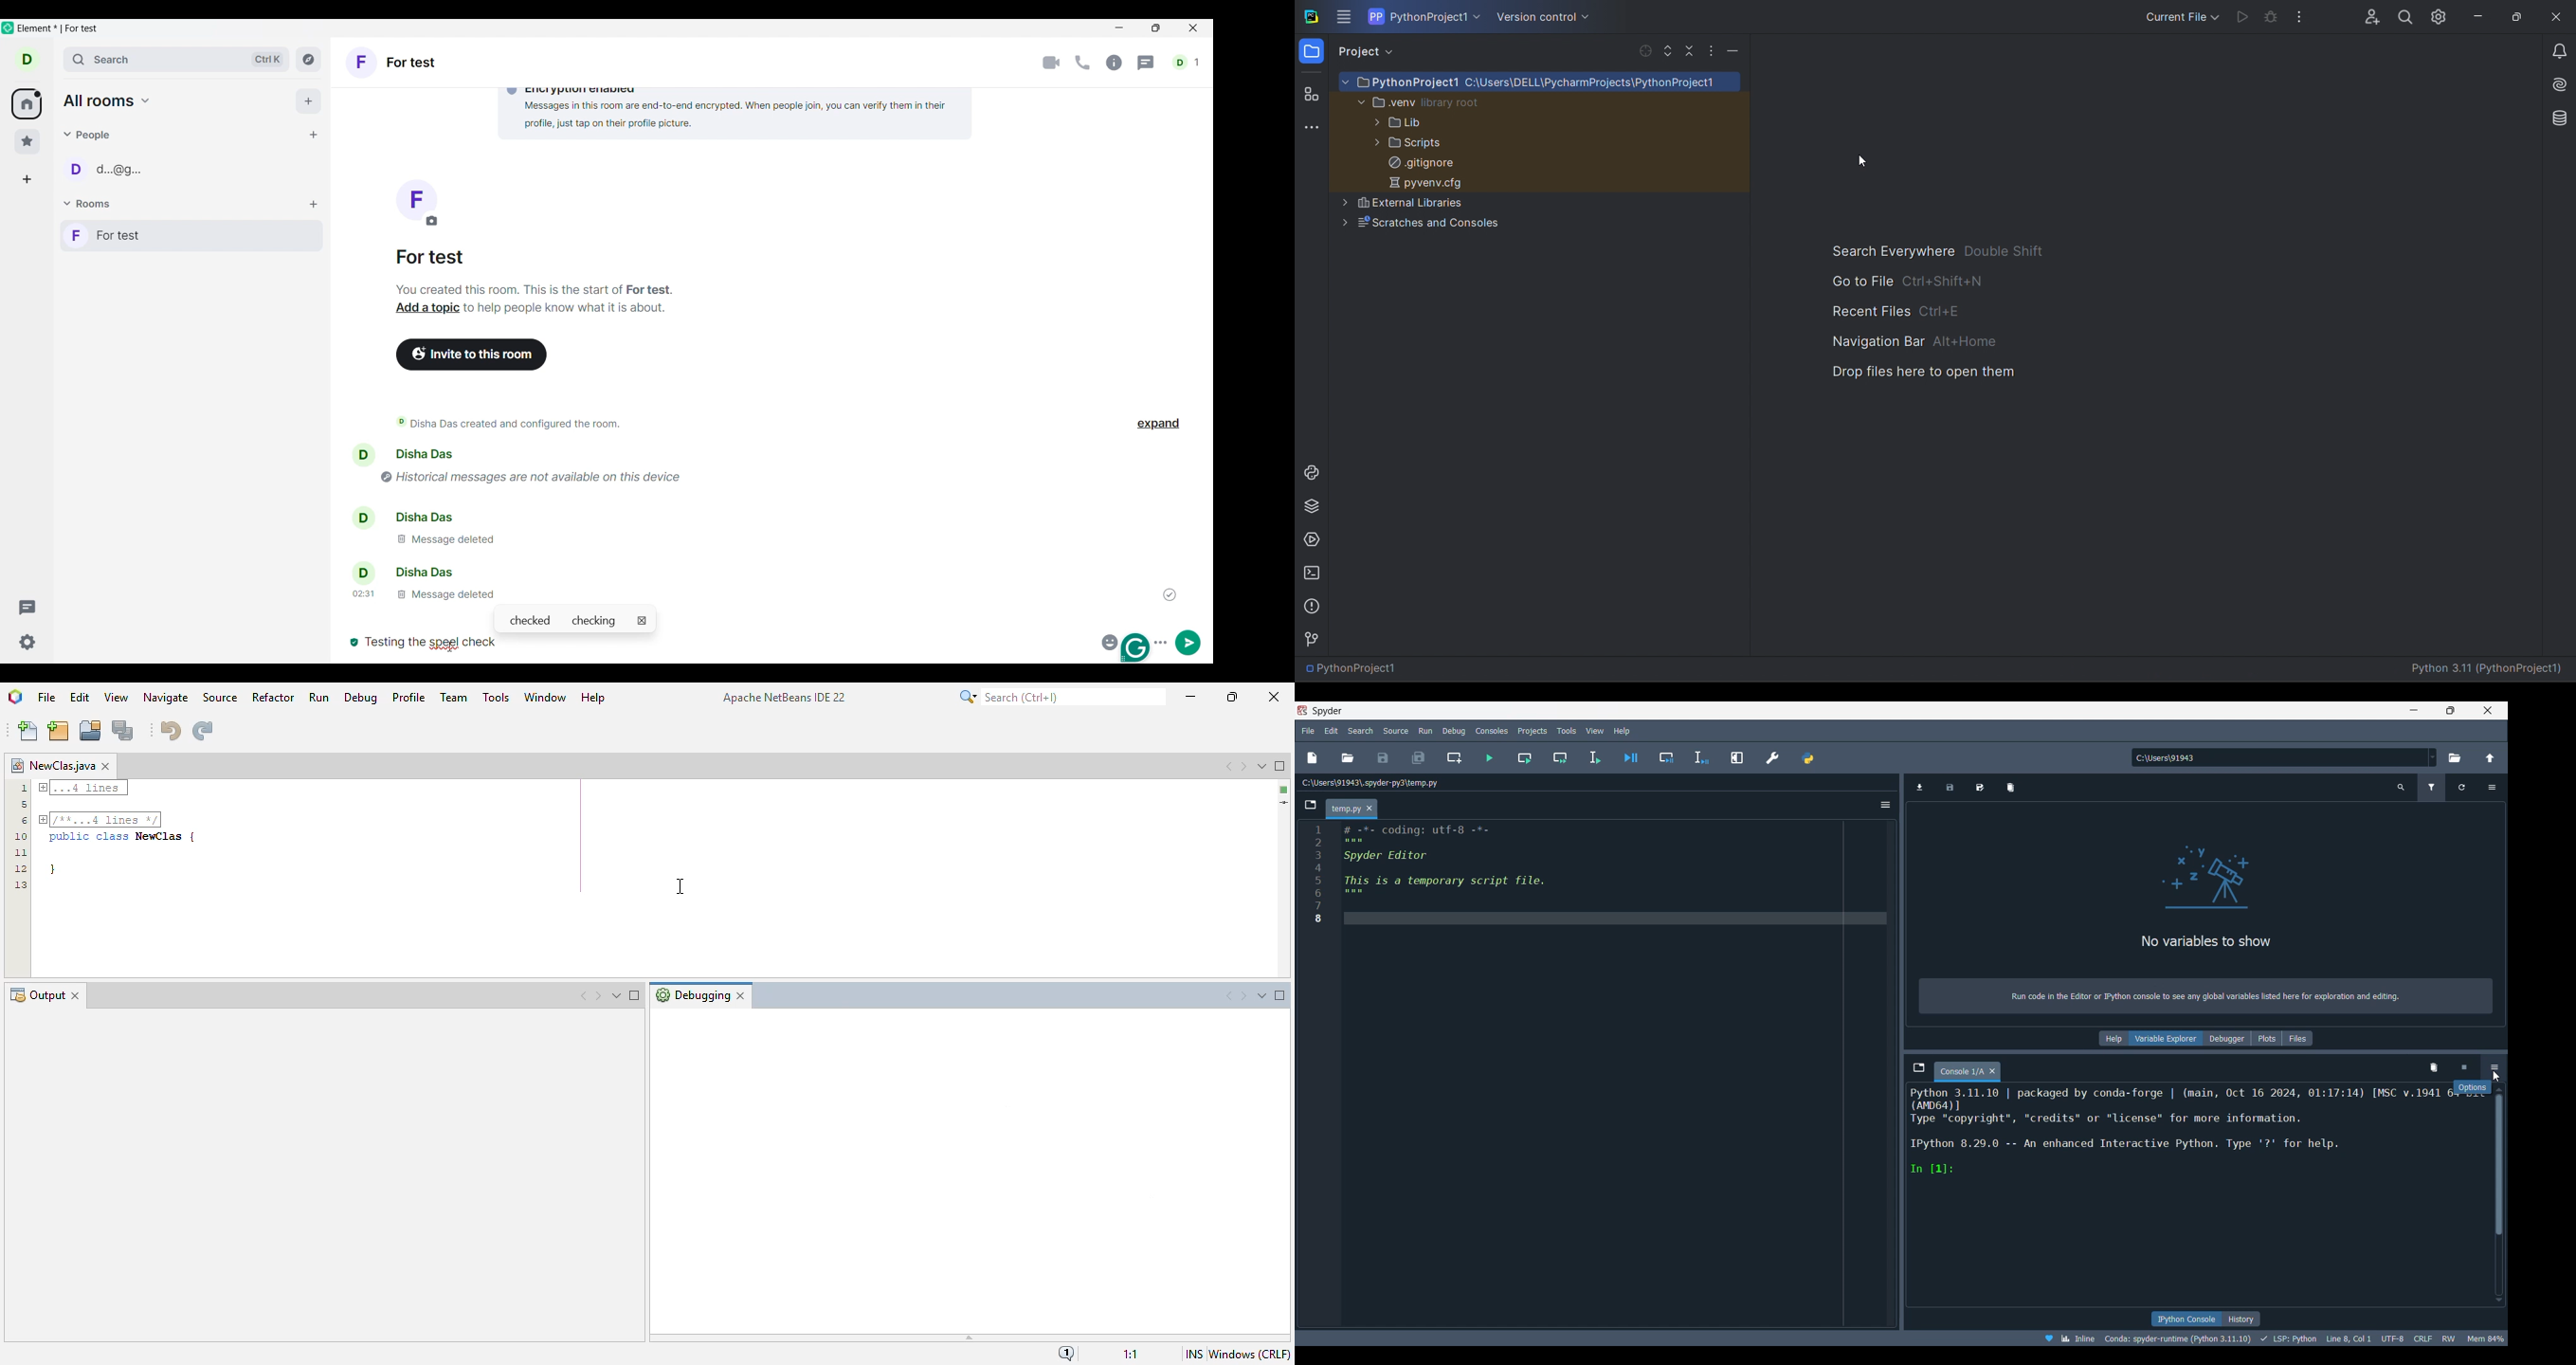 Image resolution: width=2576 pixels, height=1372 pixels. I want to click on Click to expand, so click(1158, 424).